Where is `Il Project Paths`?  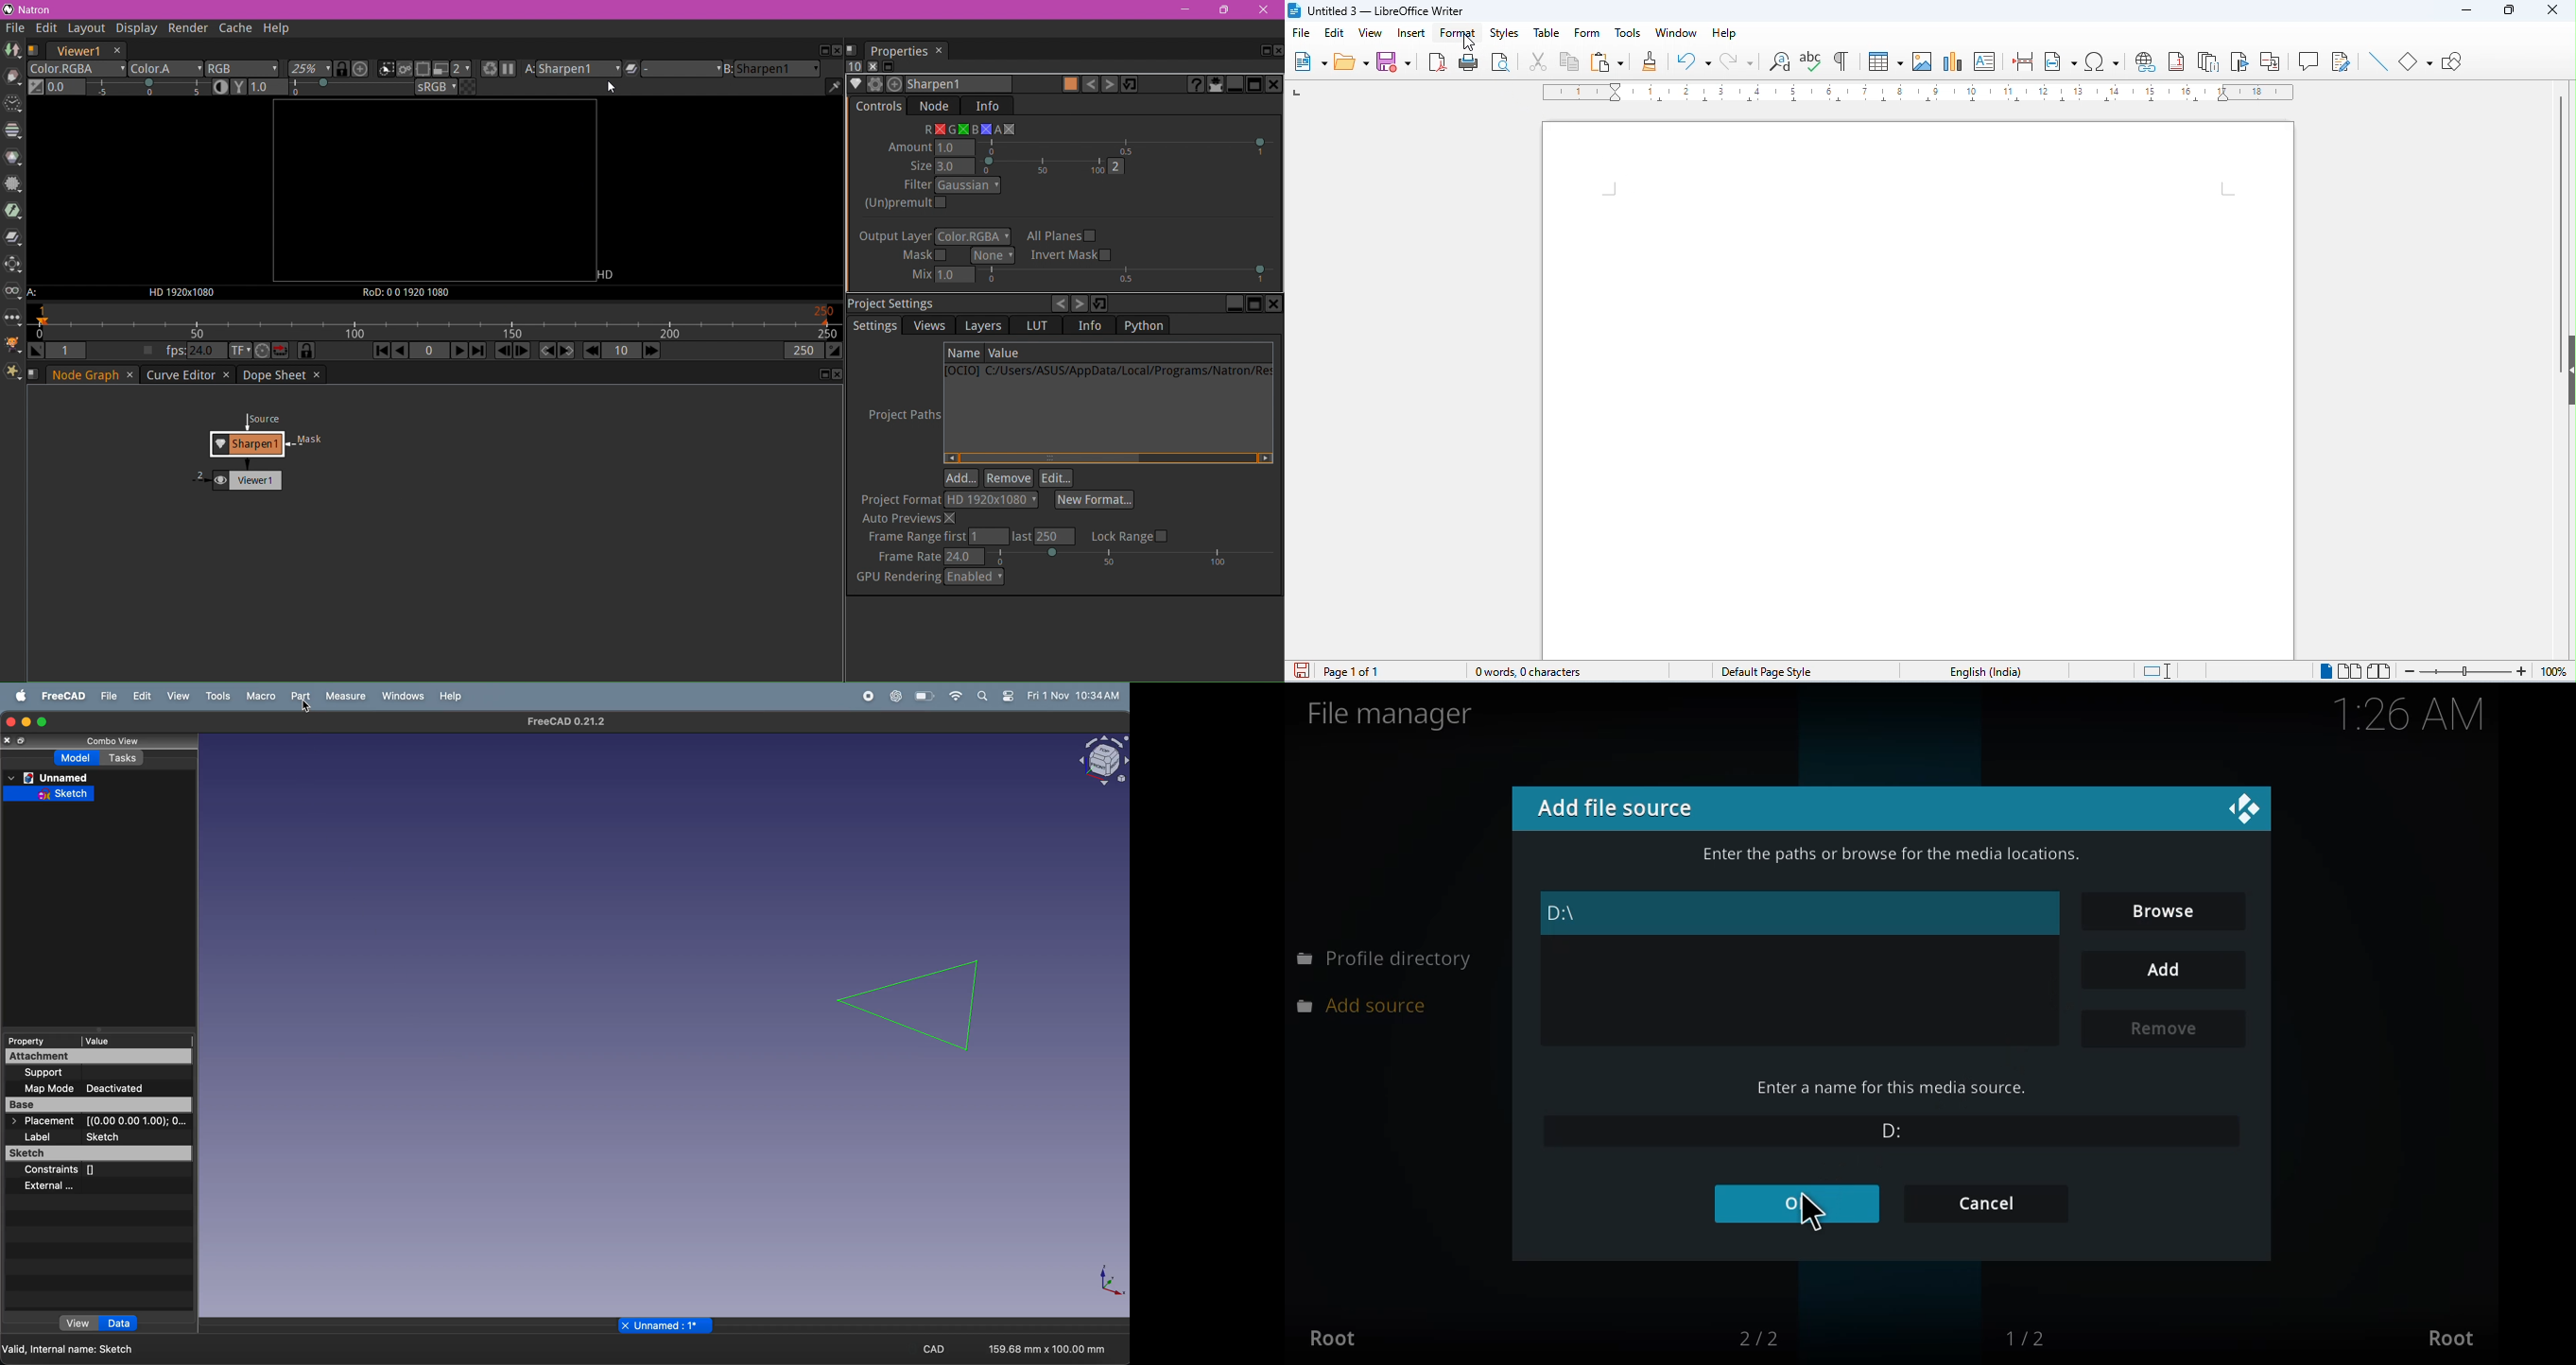
Il Project Paths is located at coordinates (903, 416).